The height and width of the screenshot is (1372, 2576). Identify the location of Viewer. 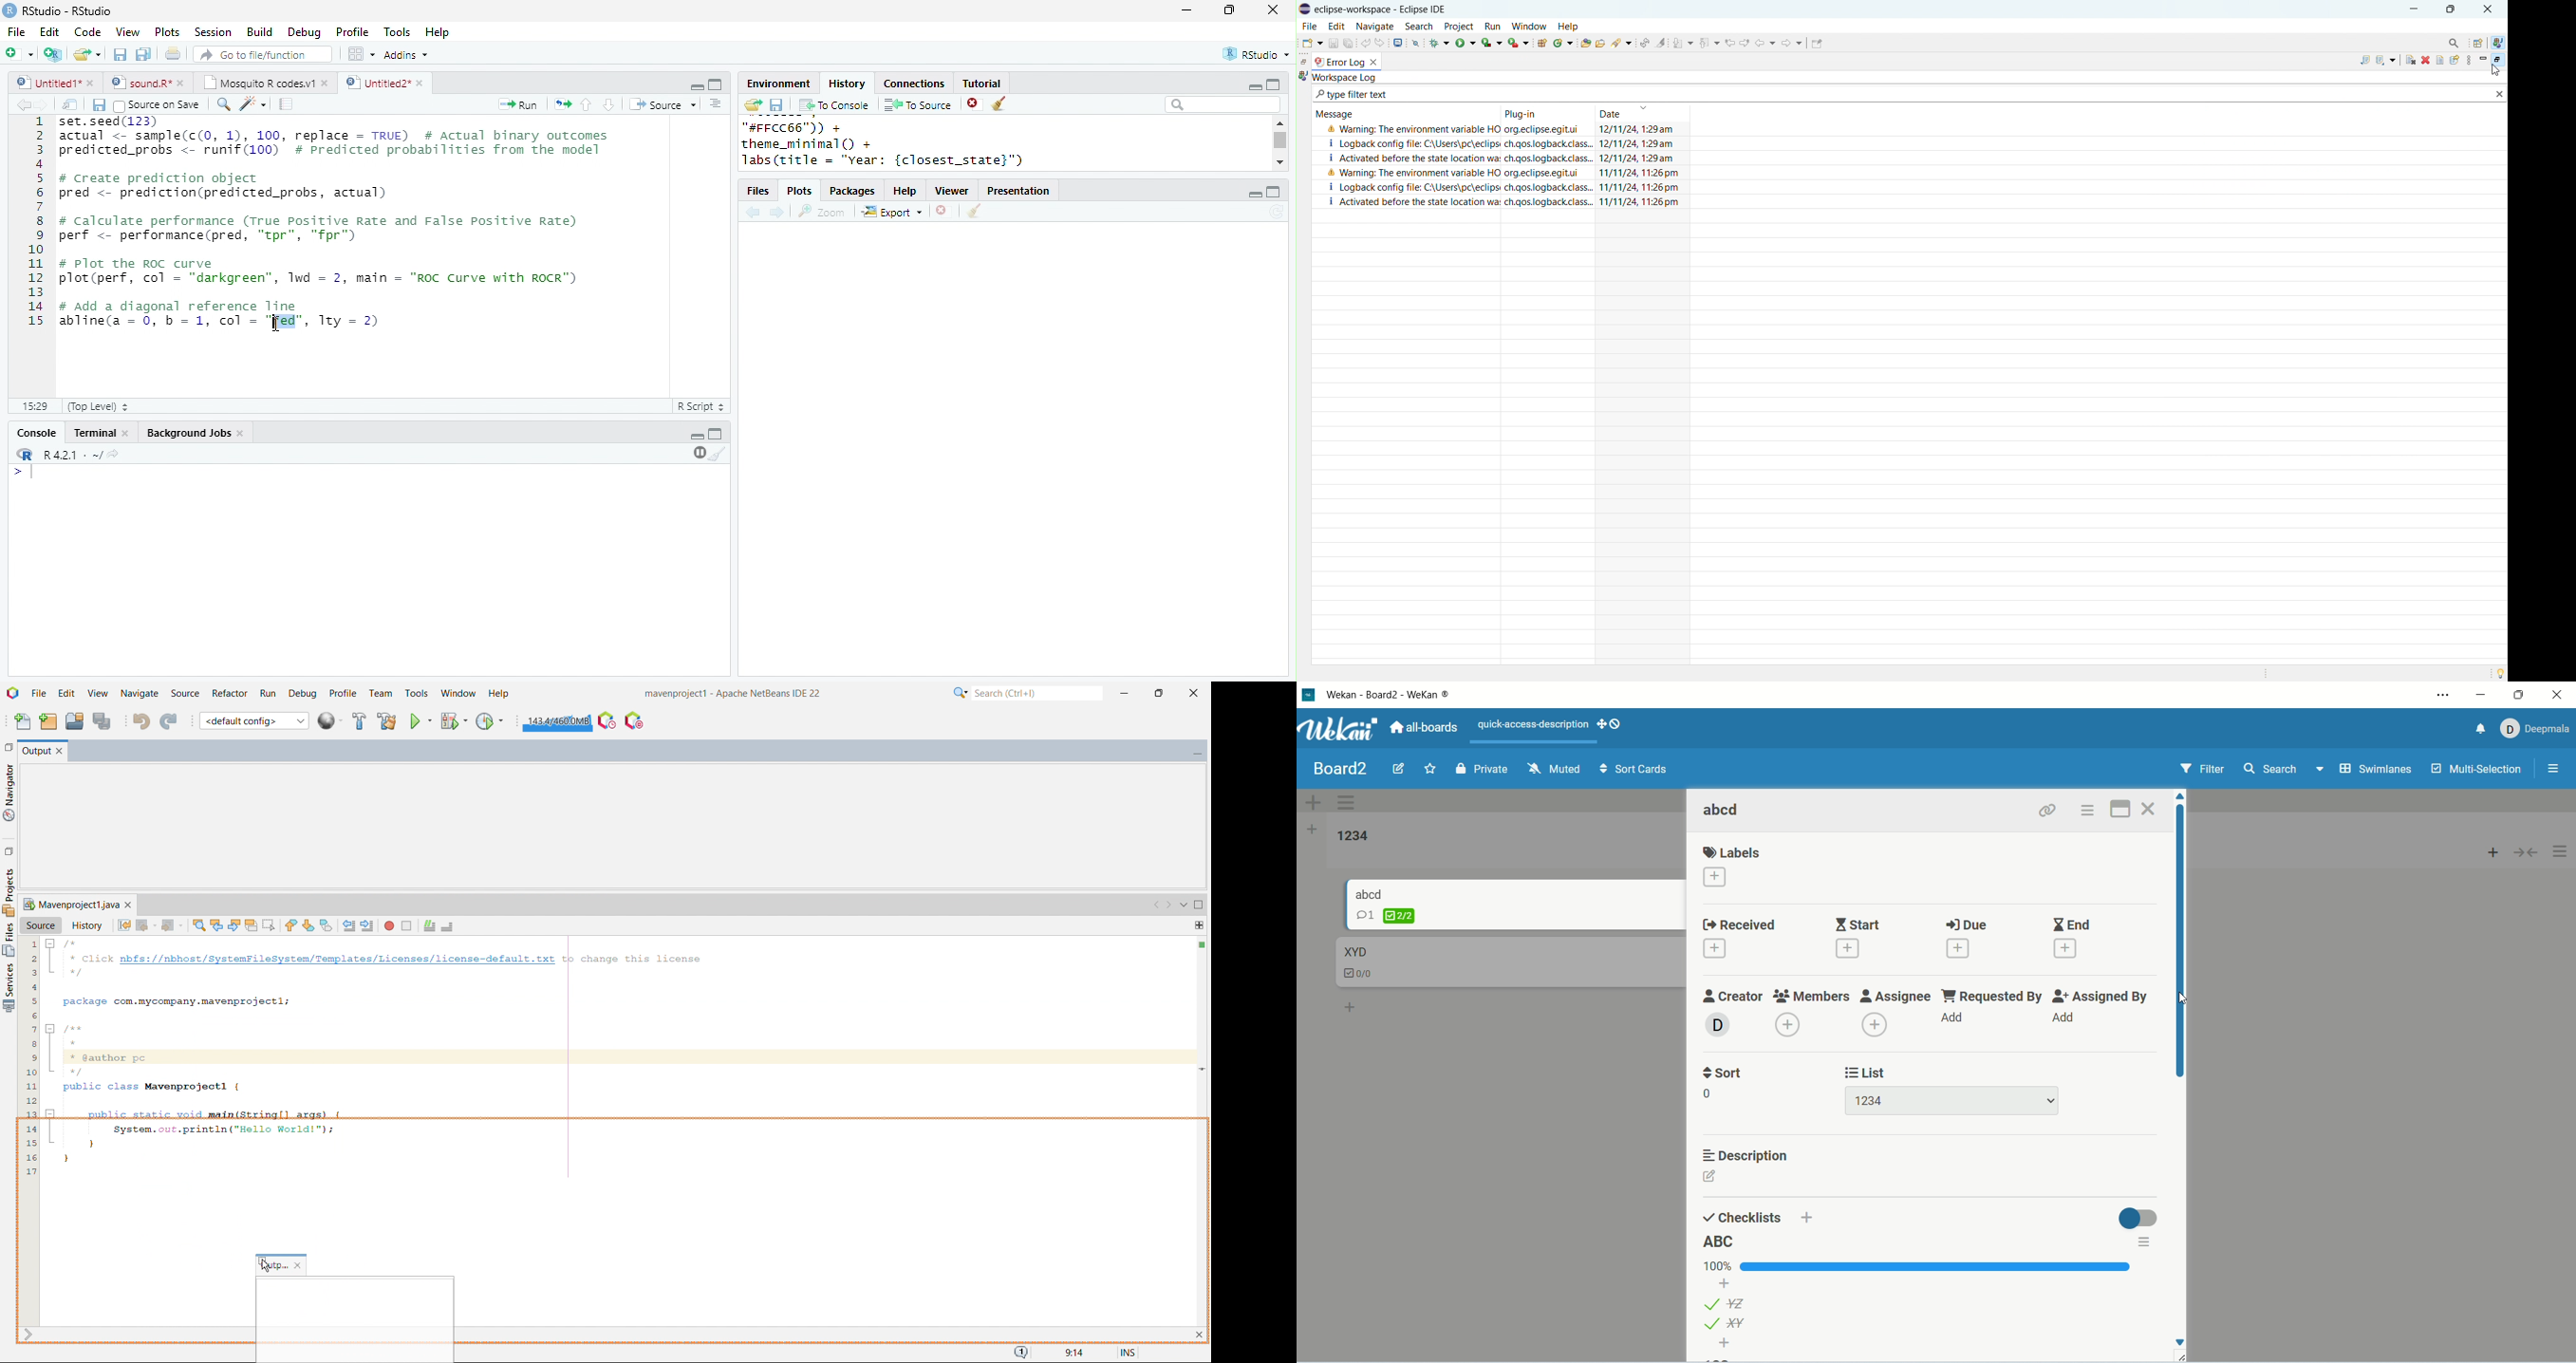
(953, 192).